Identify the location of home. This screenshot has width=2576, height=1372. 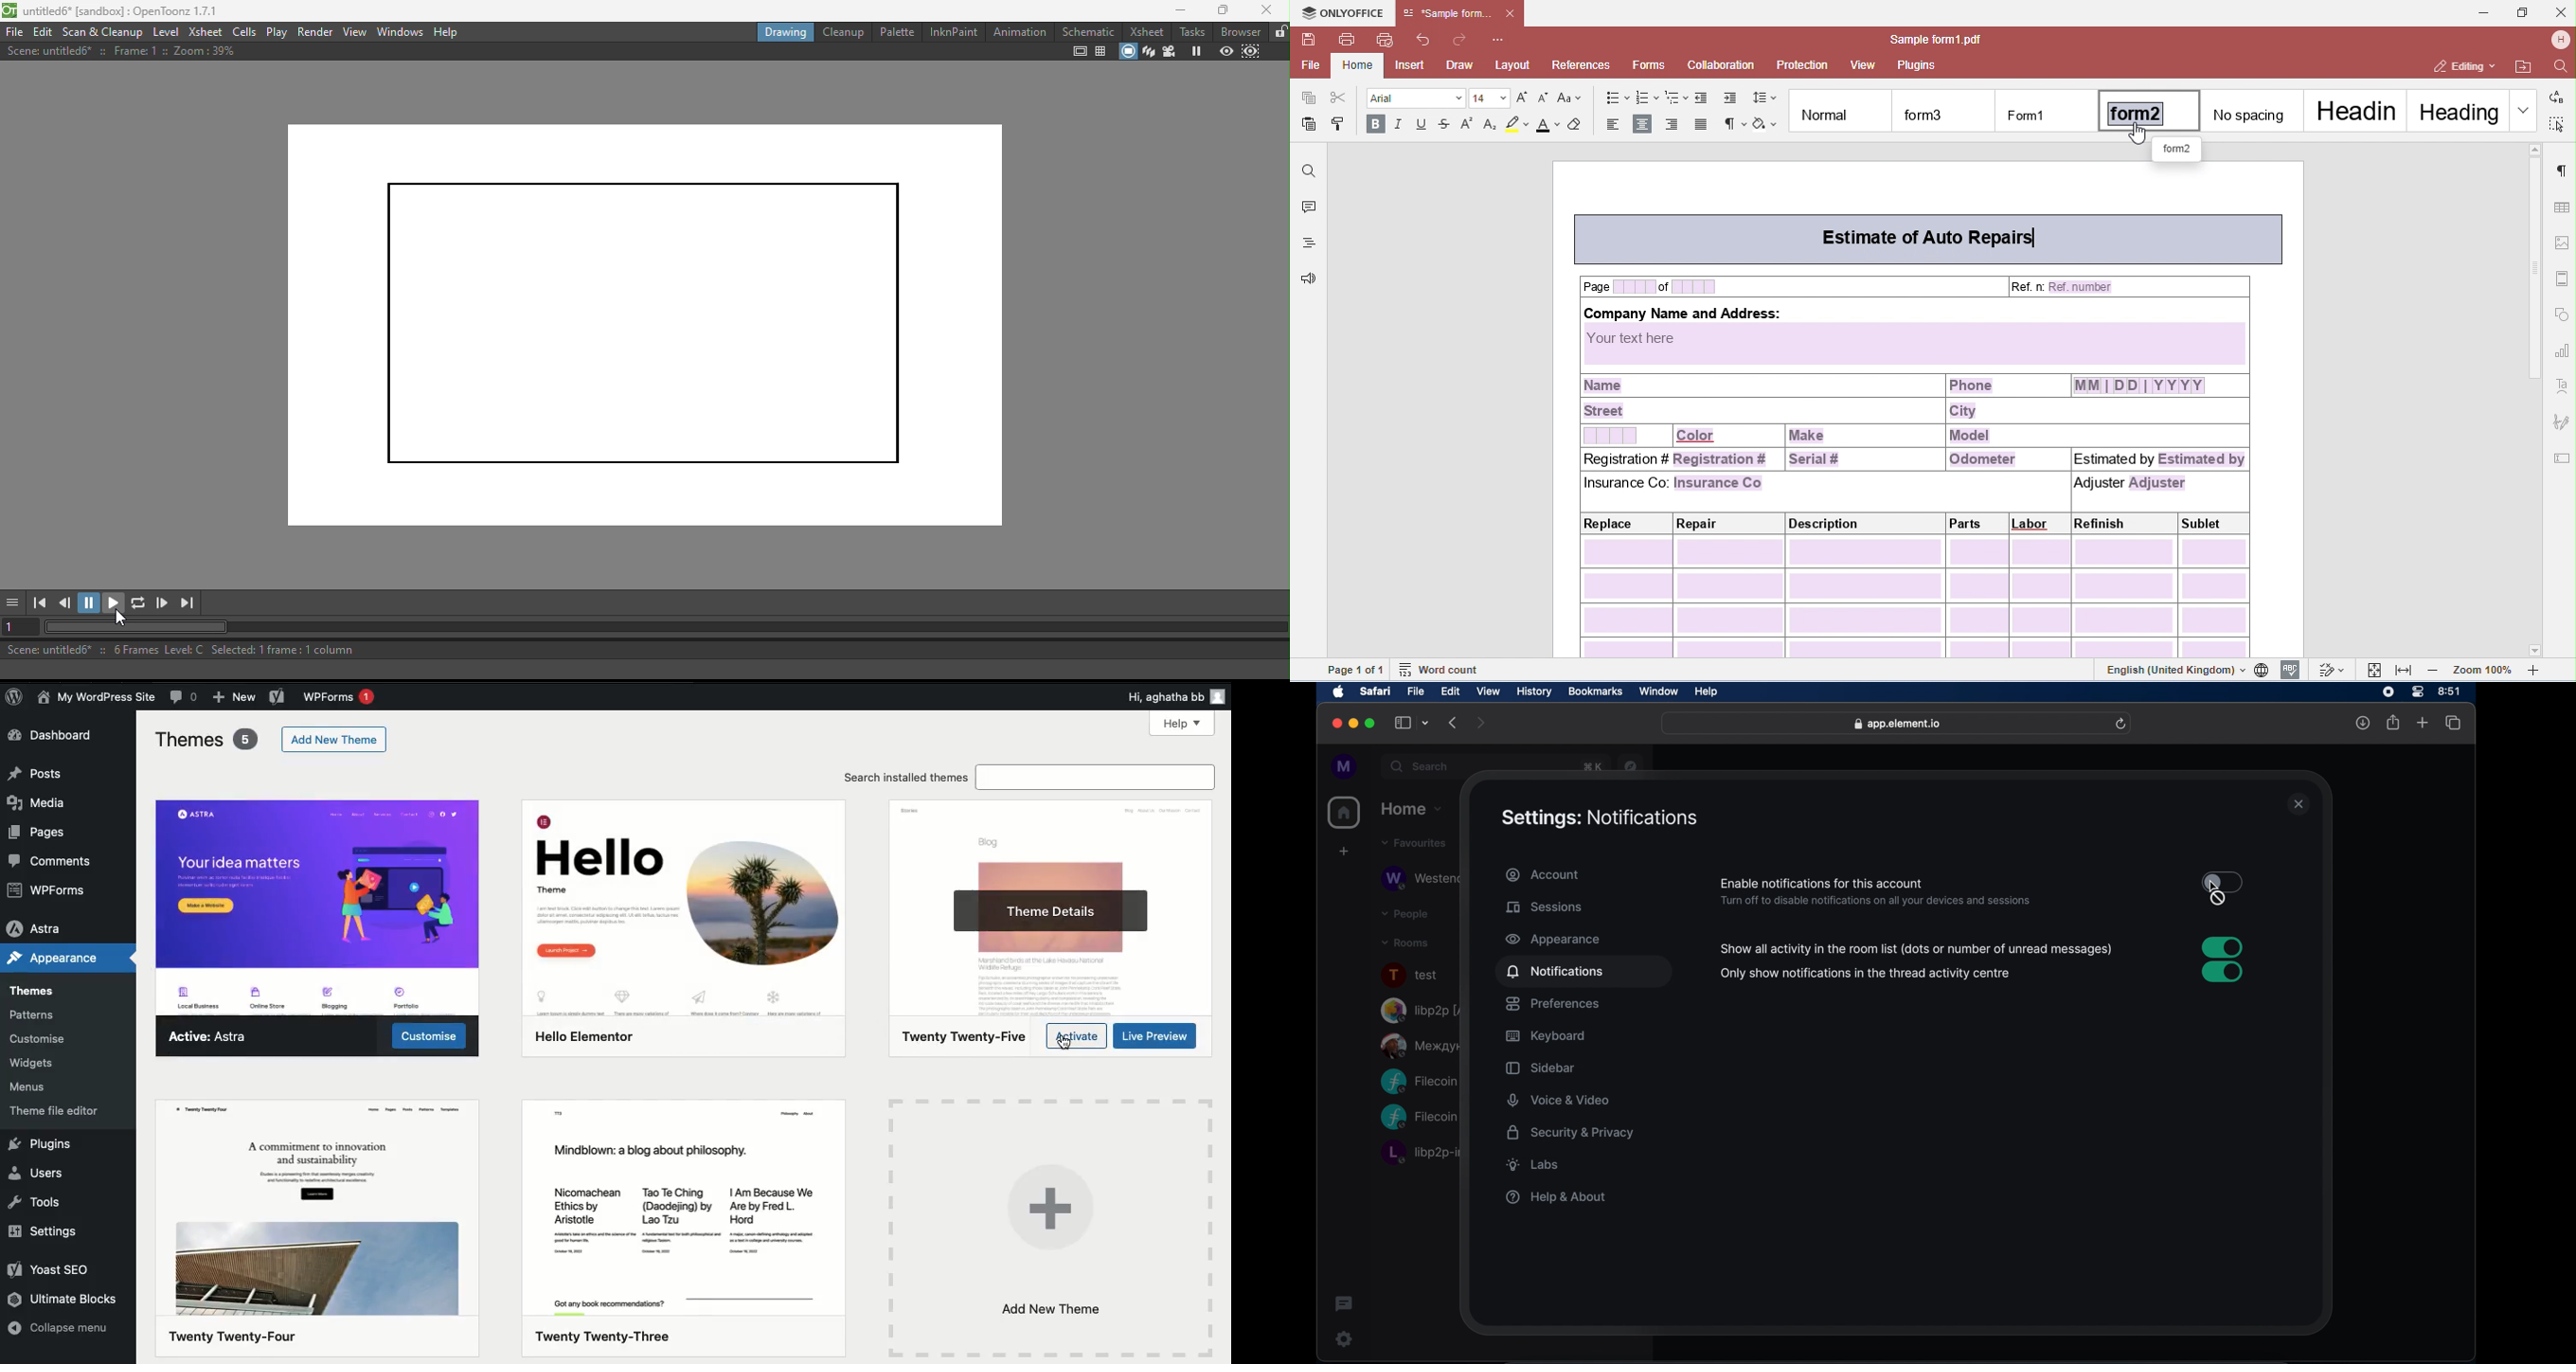
(1345, 813).